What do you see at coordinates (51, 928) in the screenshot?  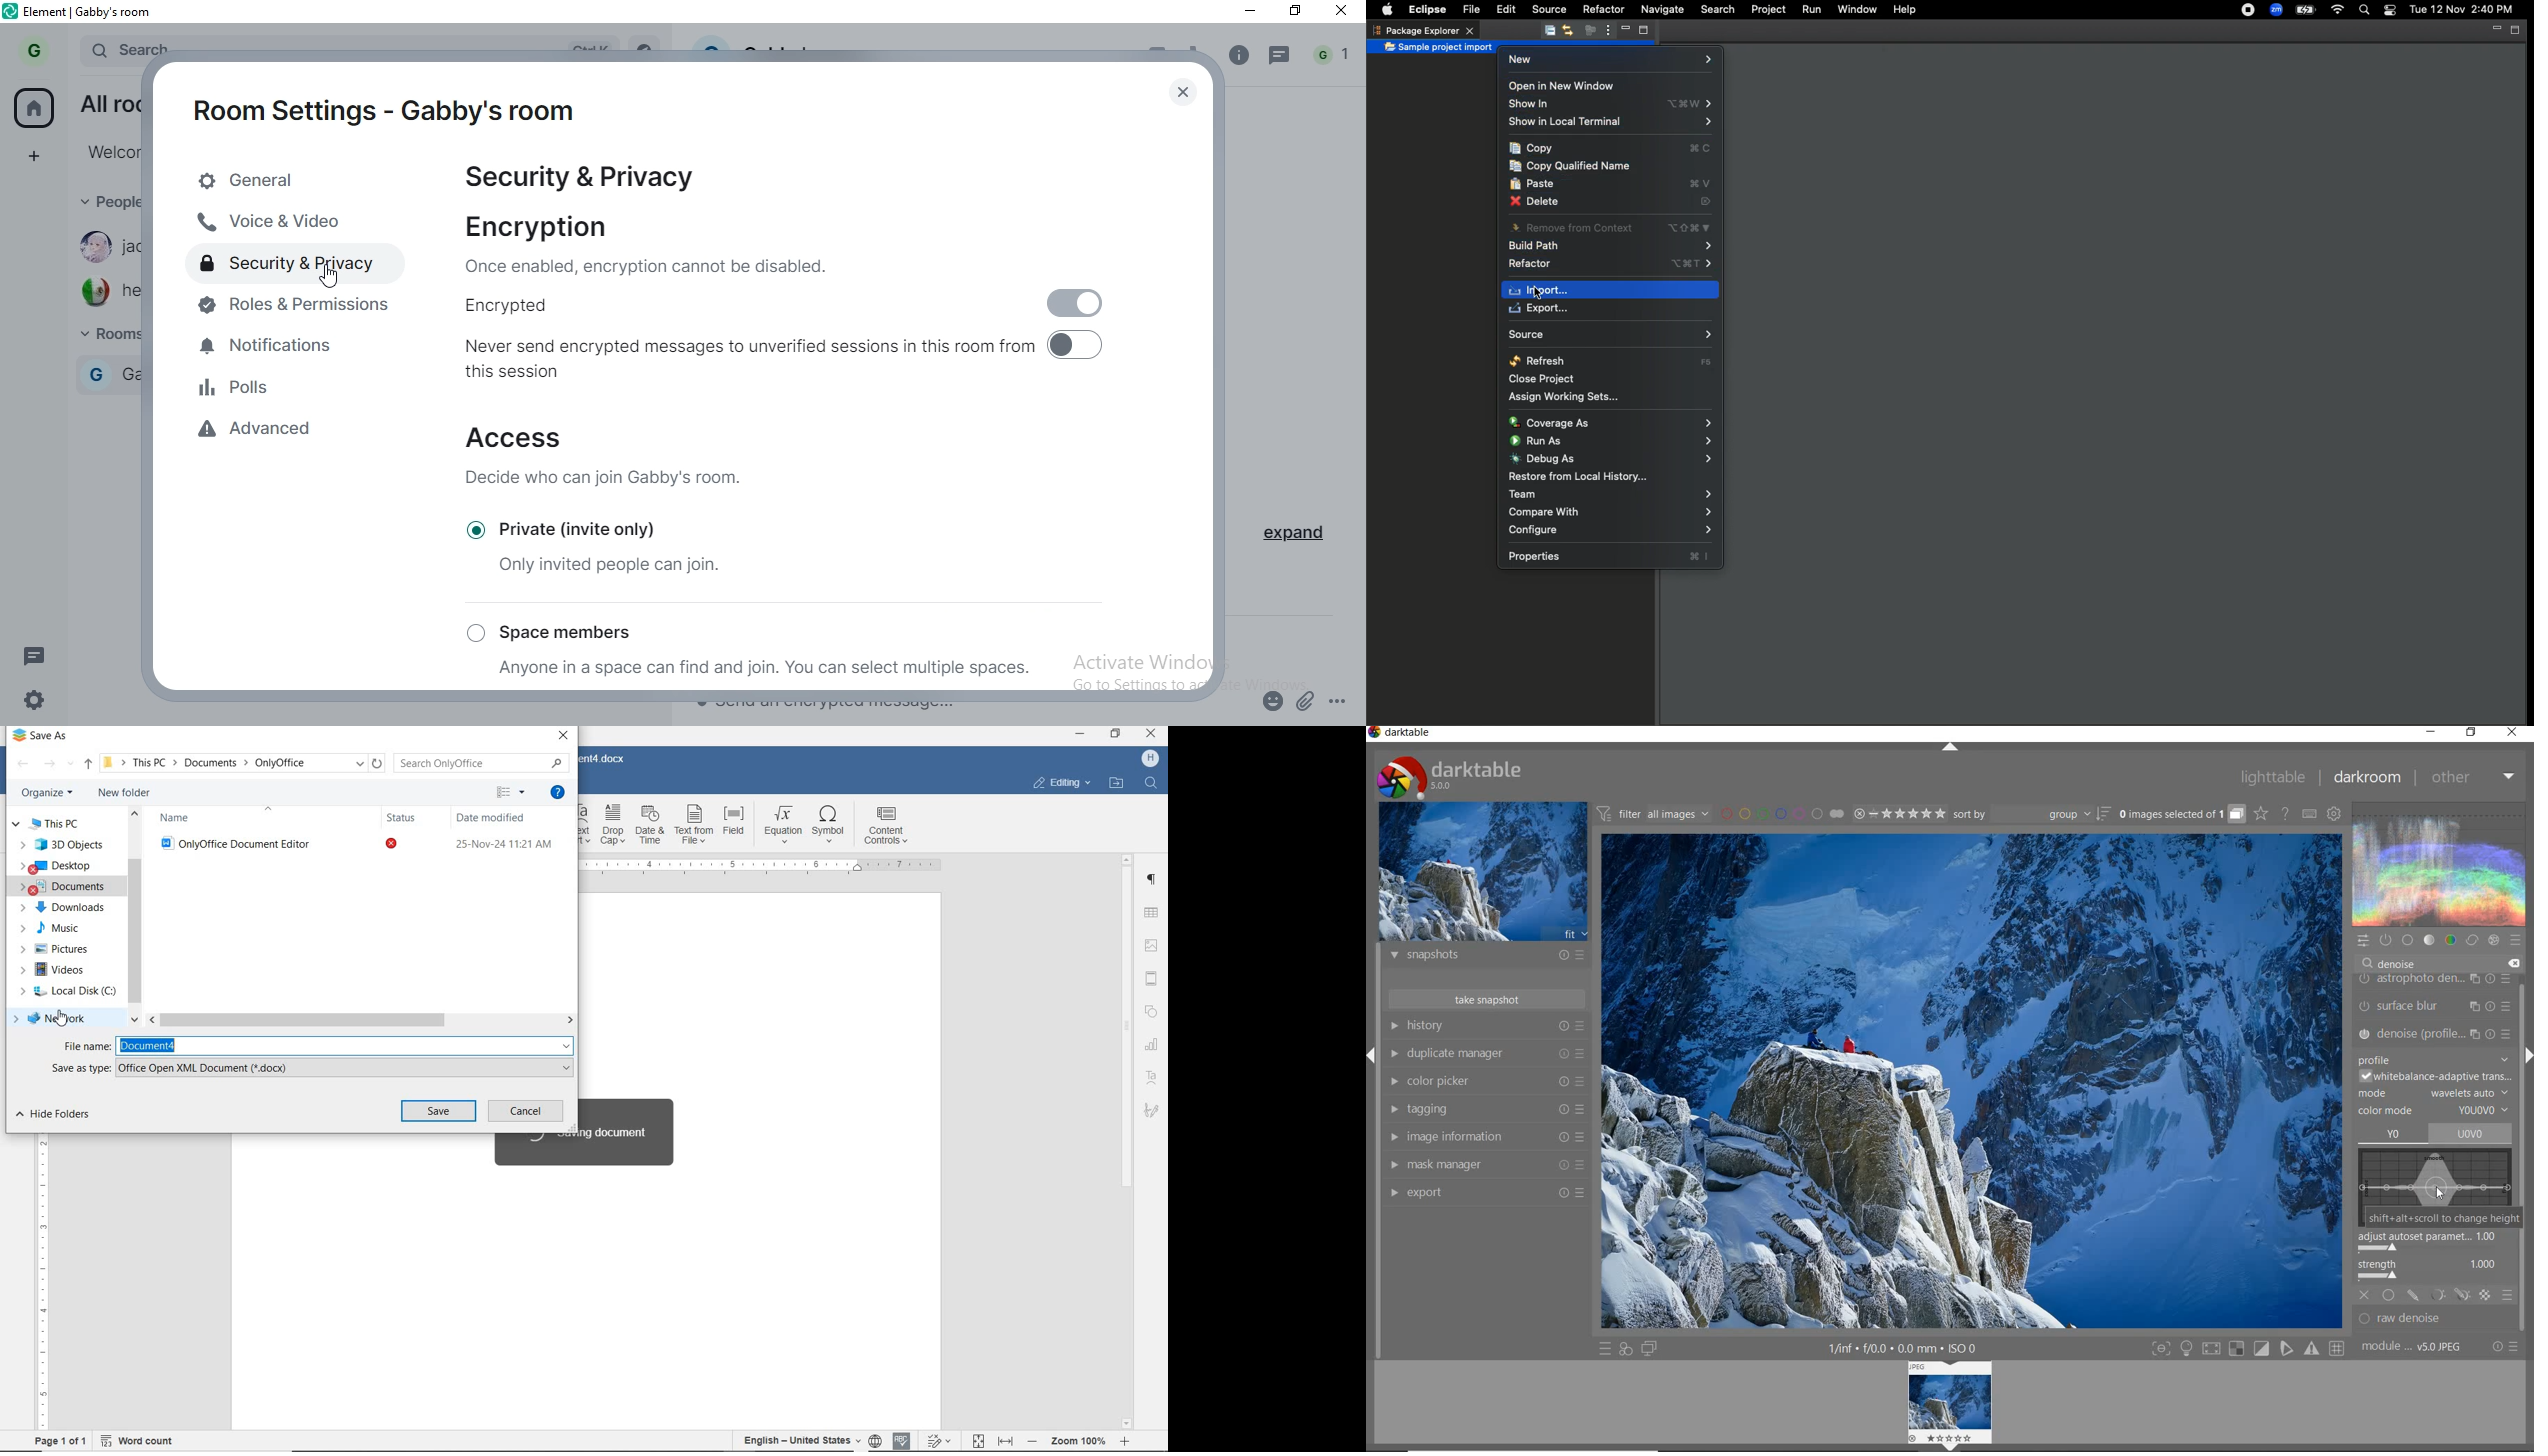 I see `MUSIC` at bounding box center [51, 928].